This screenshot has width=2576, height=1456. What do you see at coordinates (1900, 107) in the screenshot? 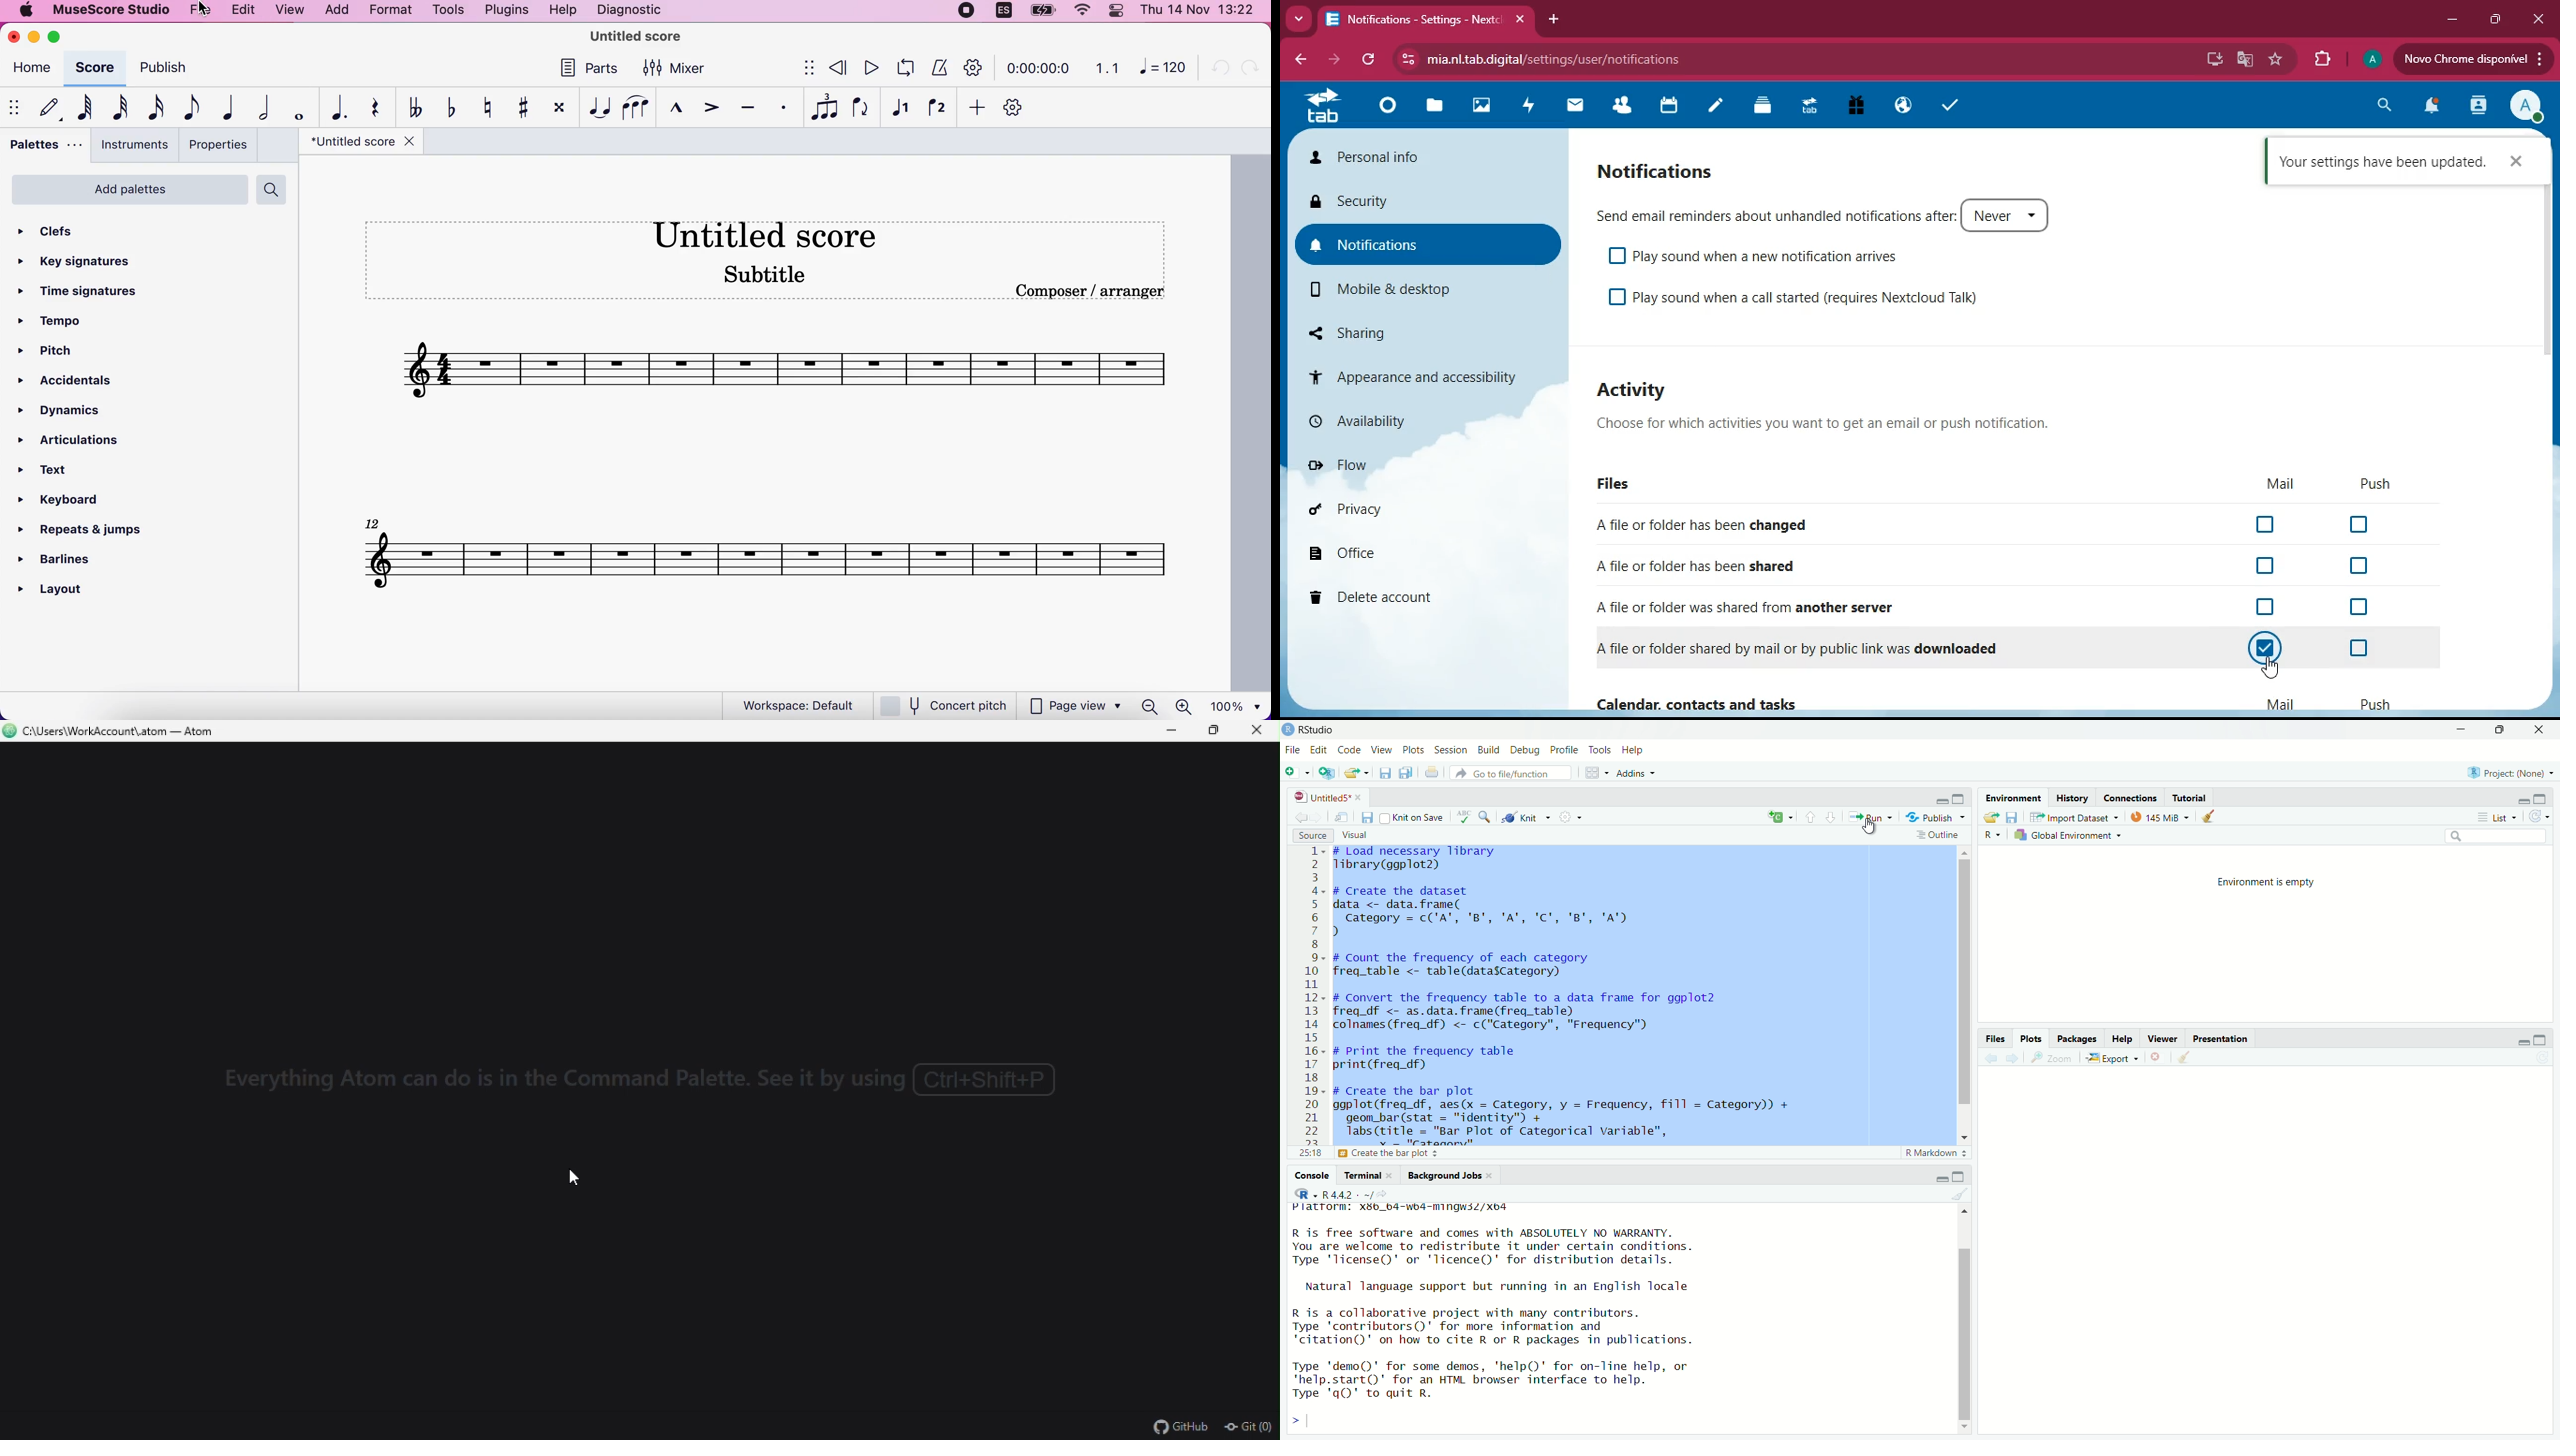
I see `public` at bounding box center [1900, 107].